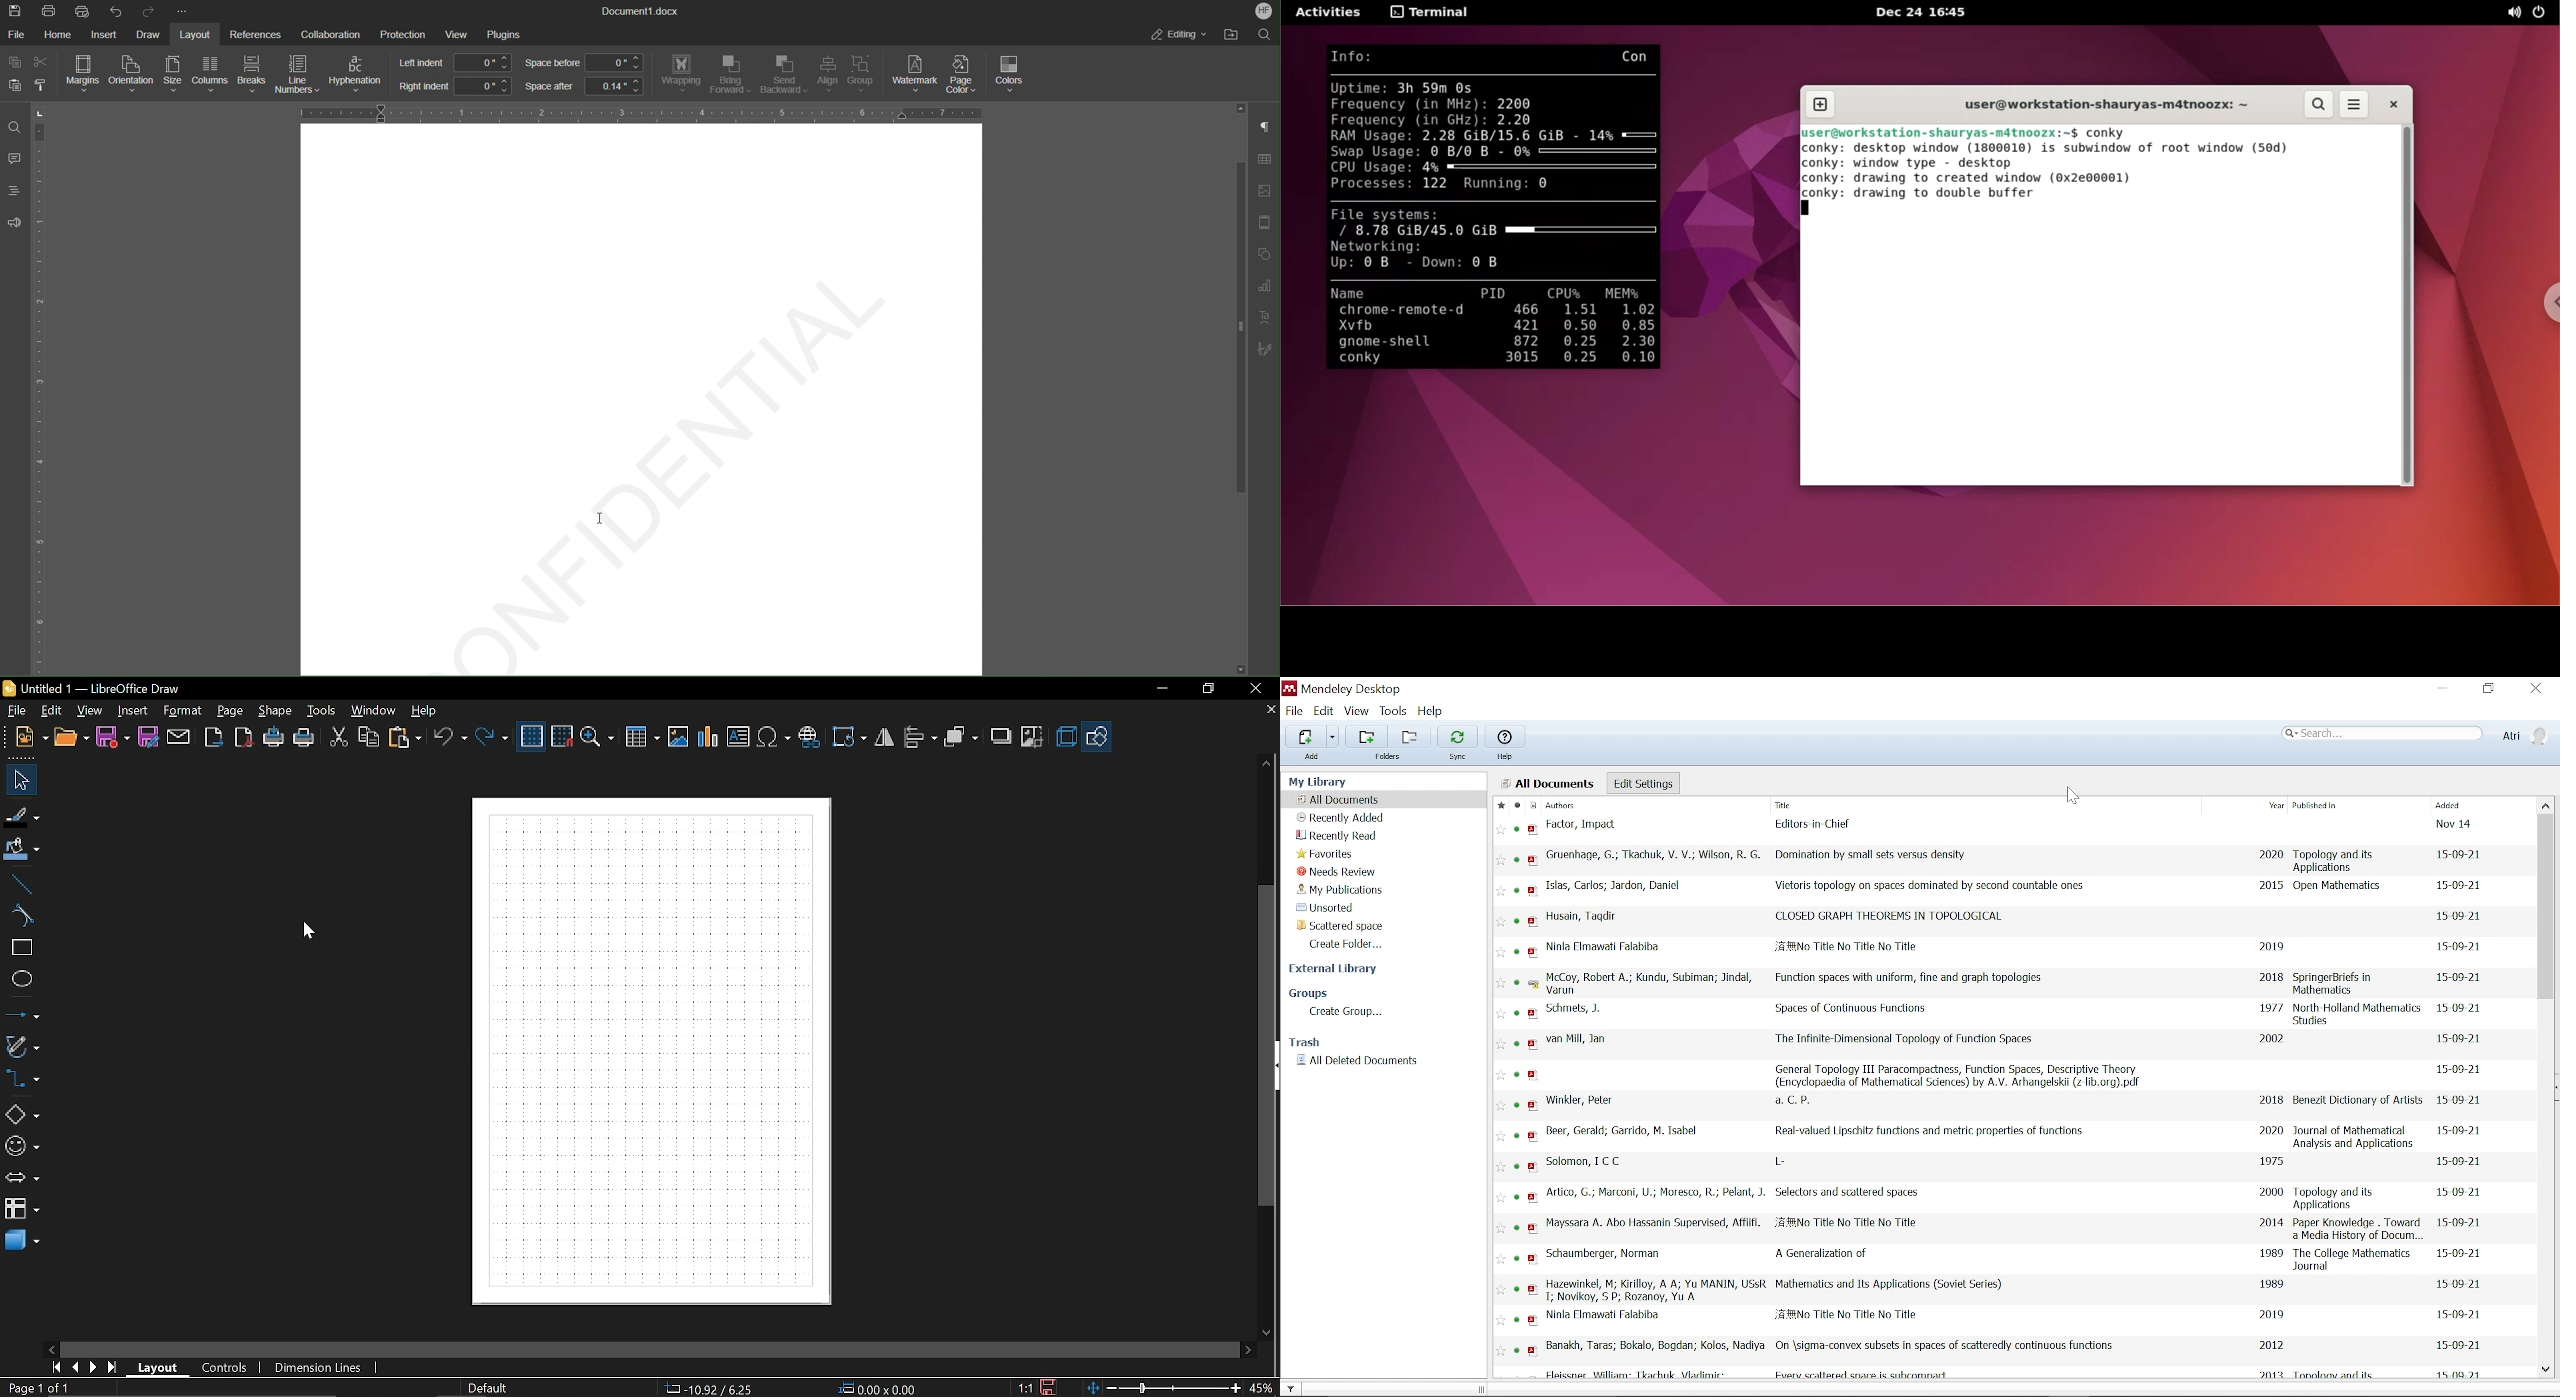 The image size is (2576, 1400). I want to click on All deleted documents, so click(1356, 1060).